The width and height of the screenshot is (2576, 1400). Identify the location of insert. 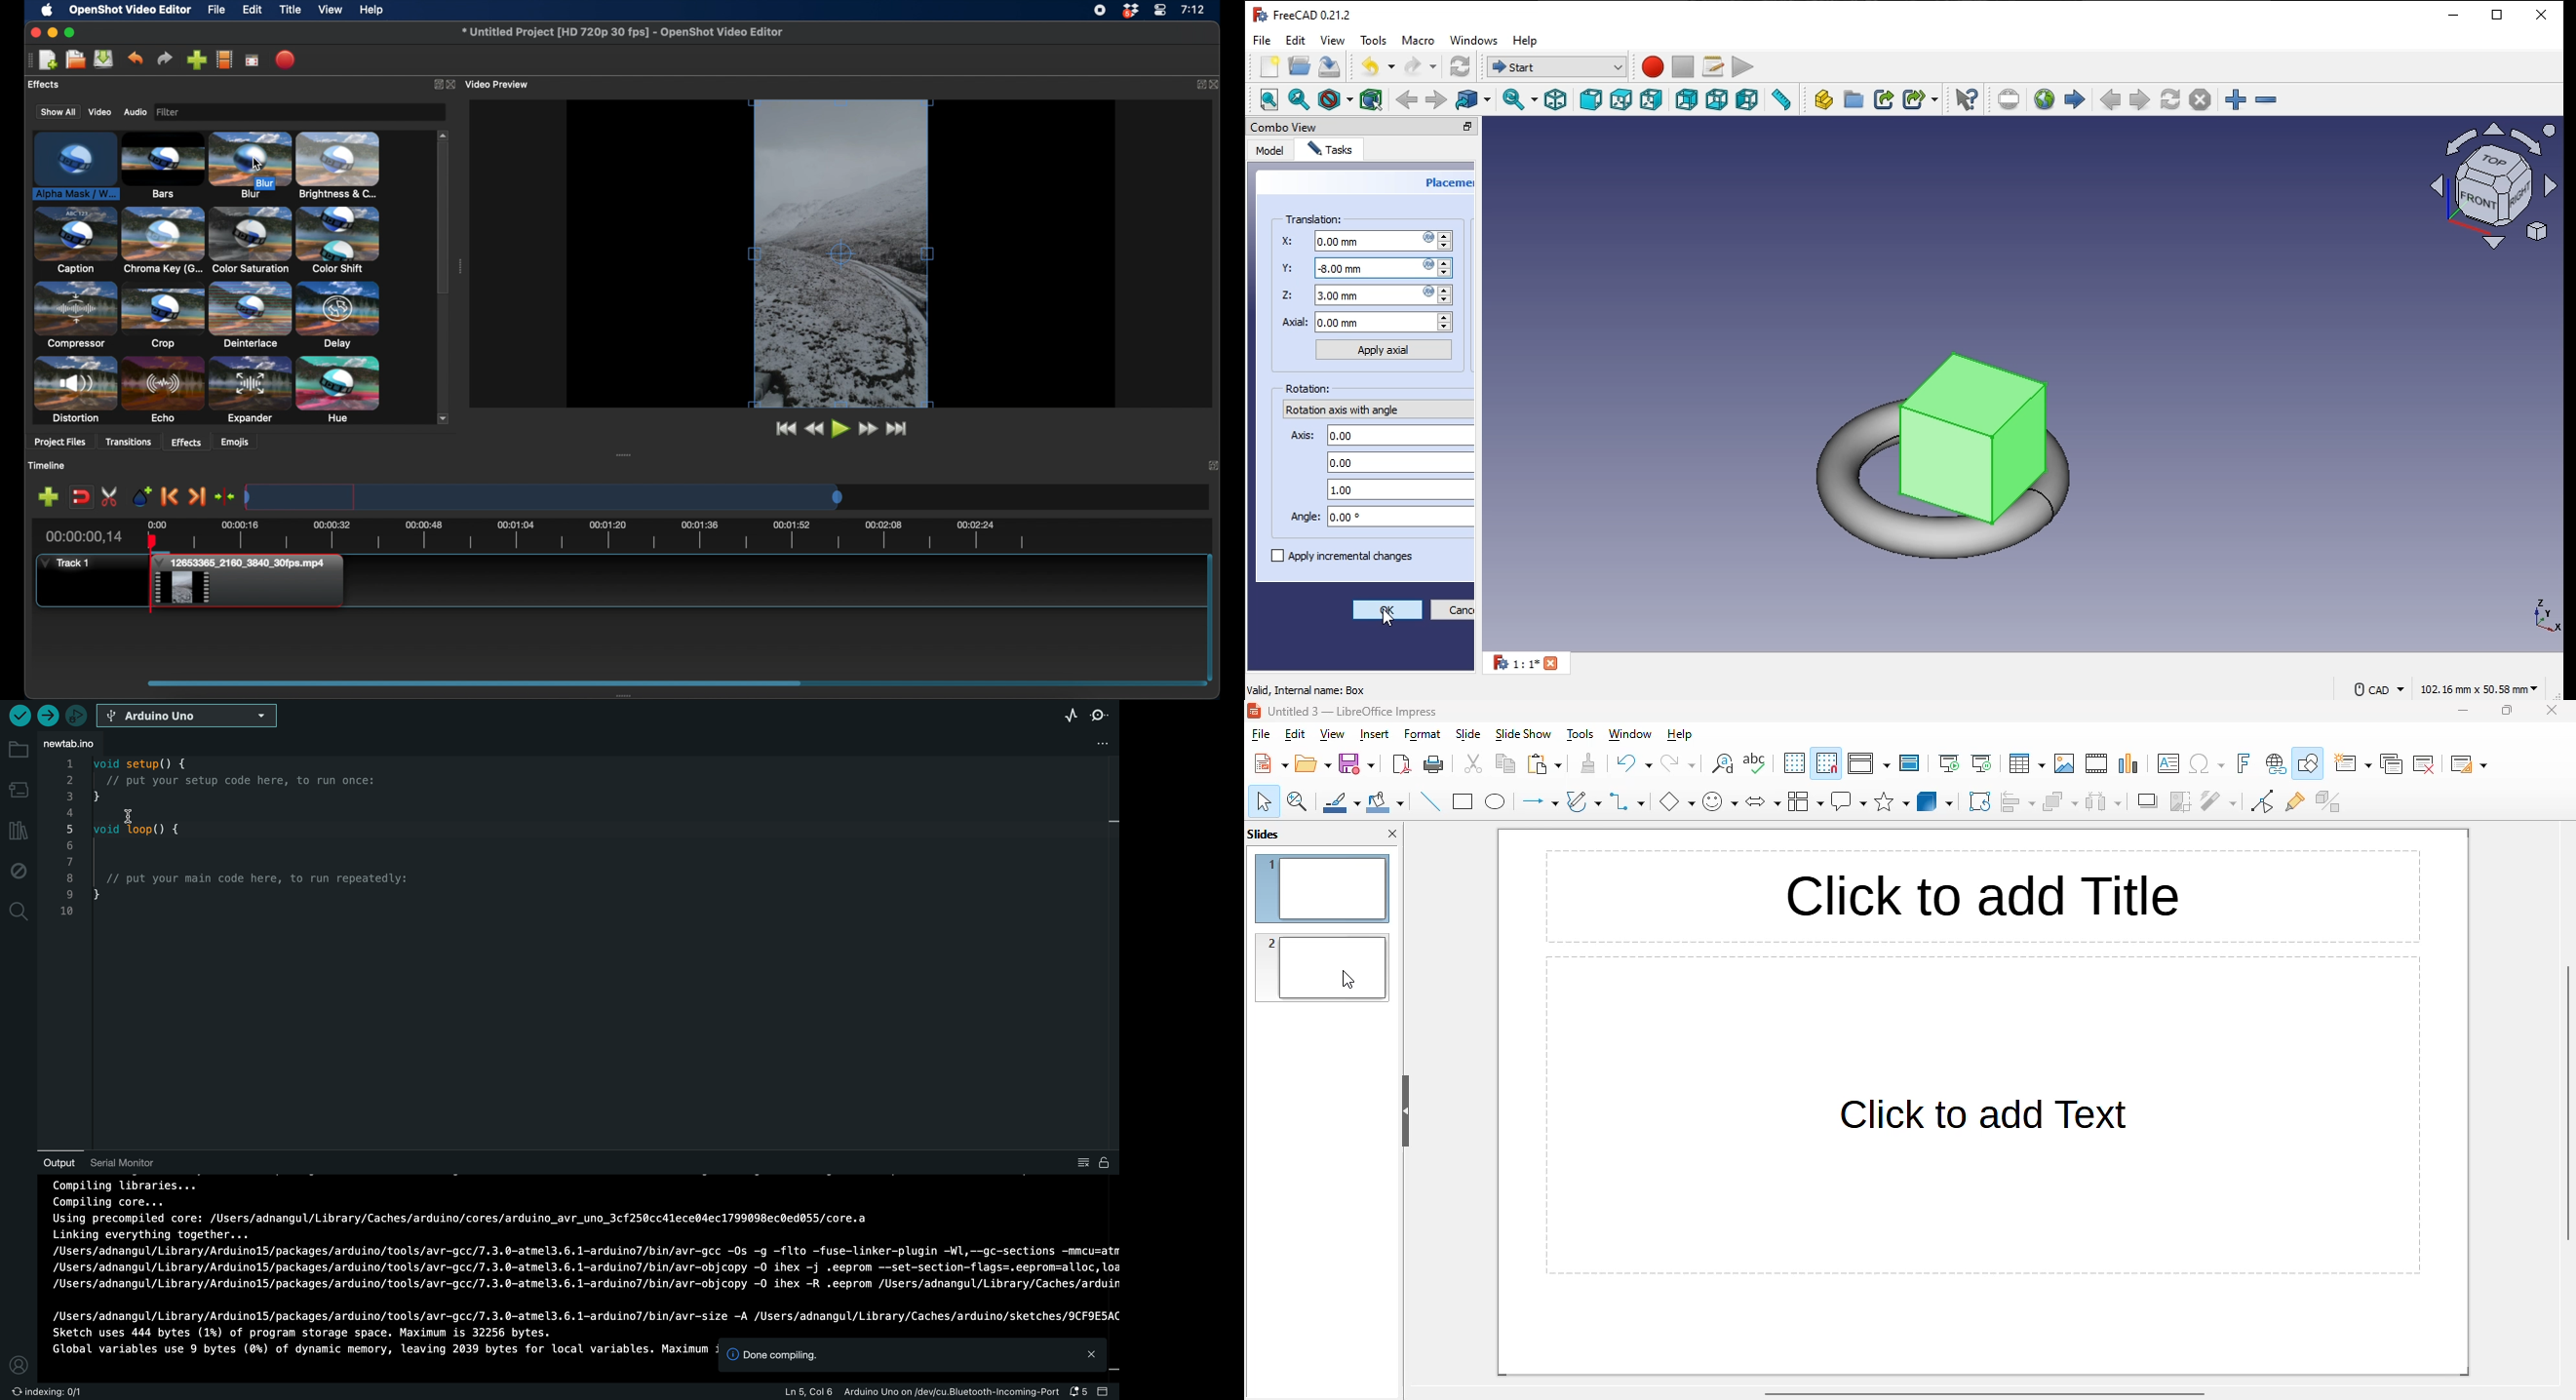
(1374, 734).